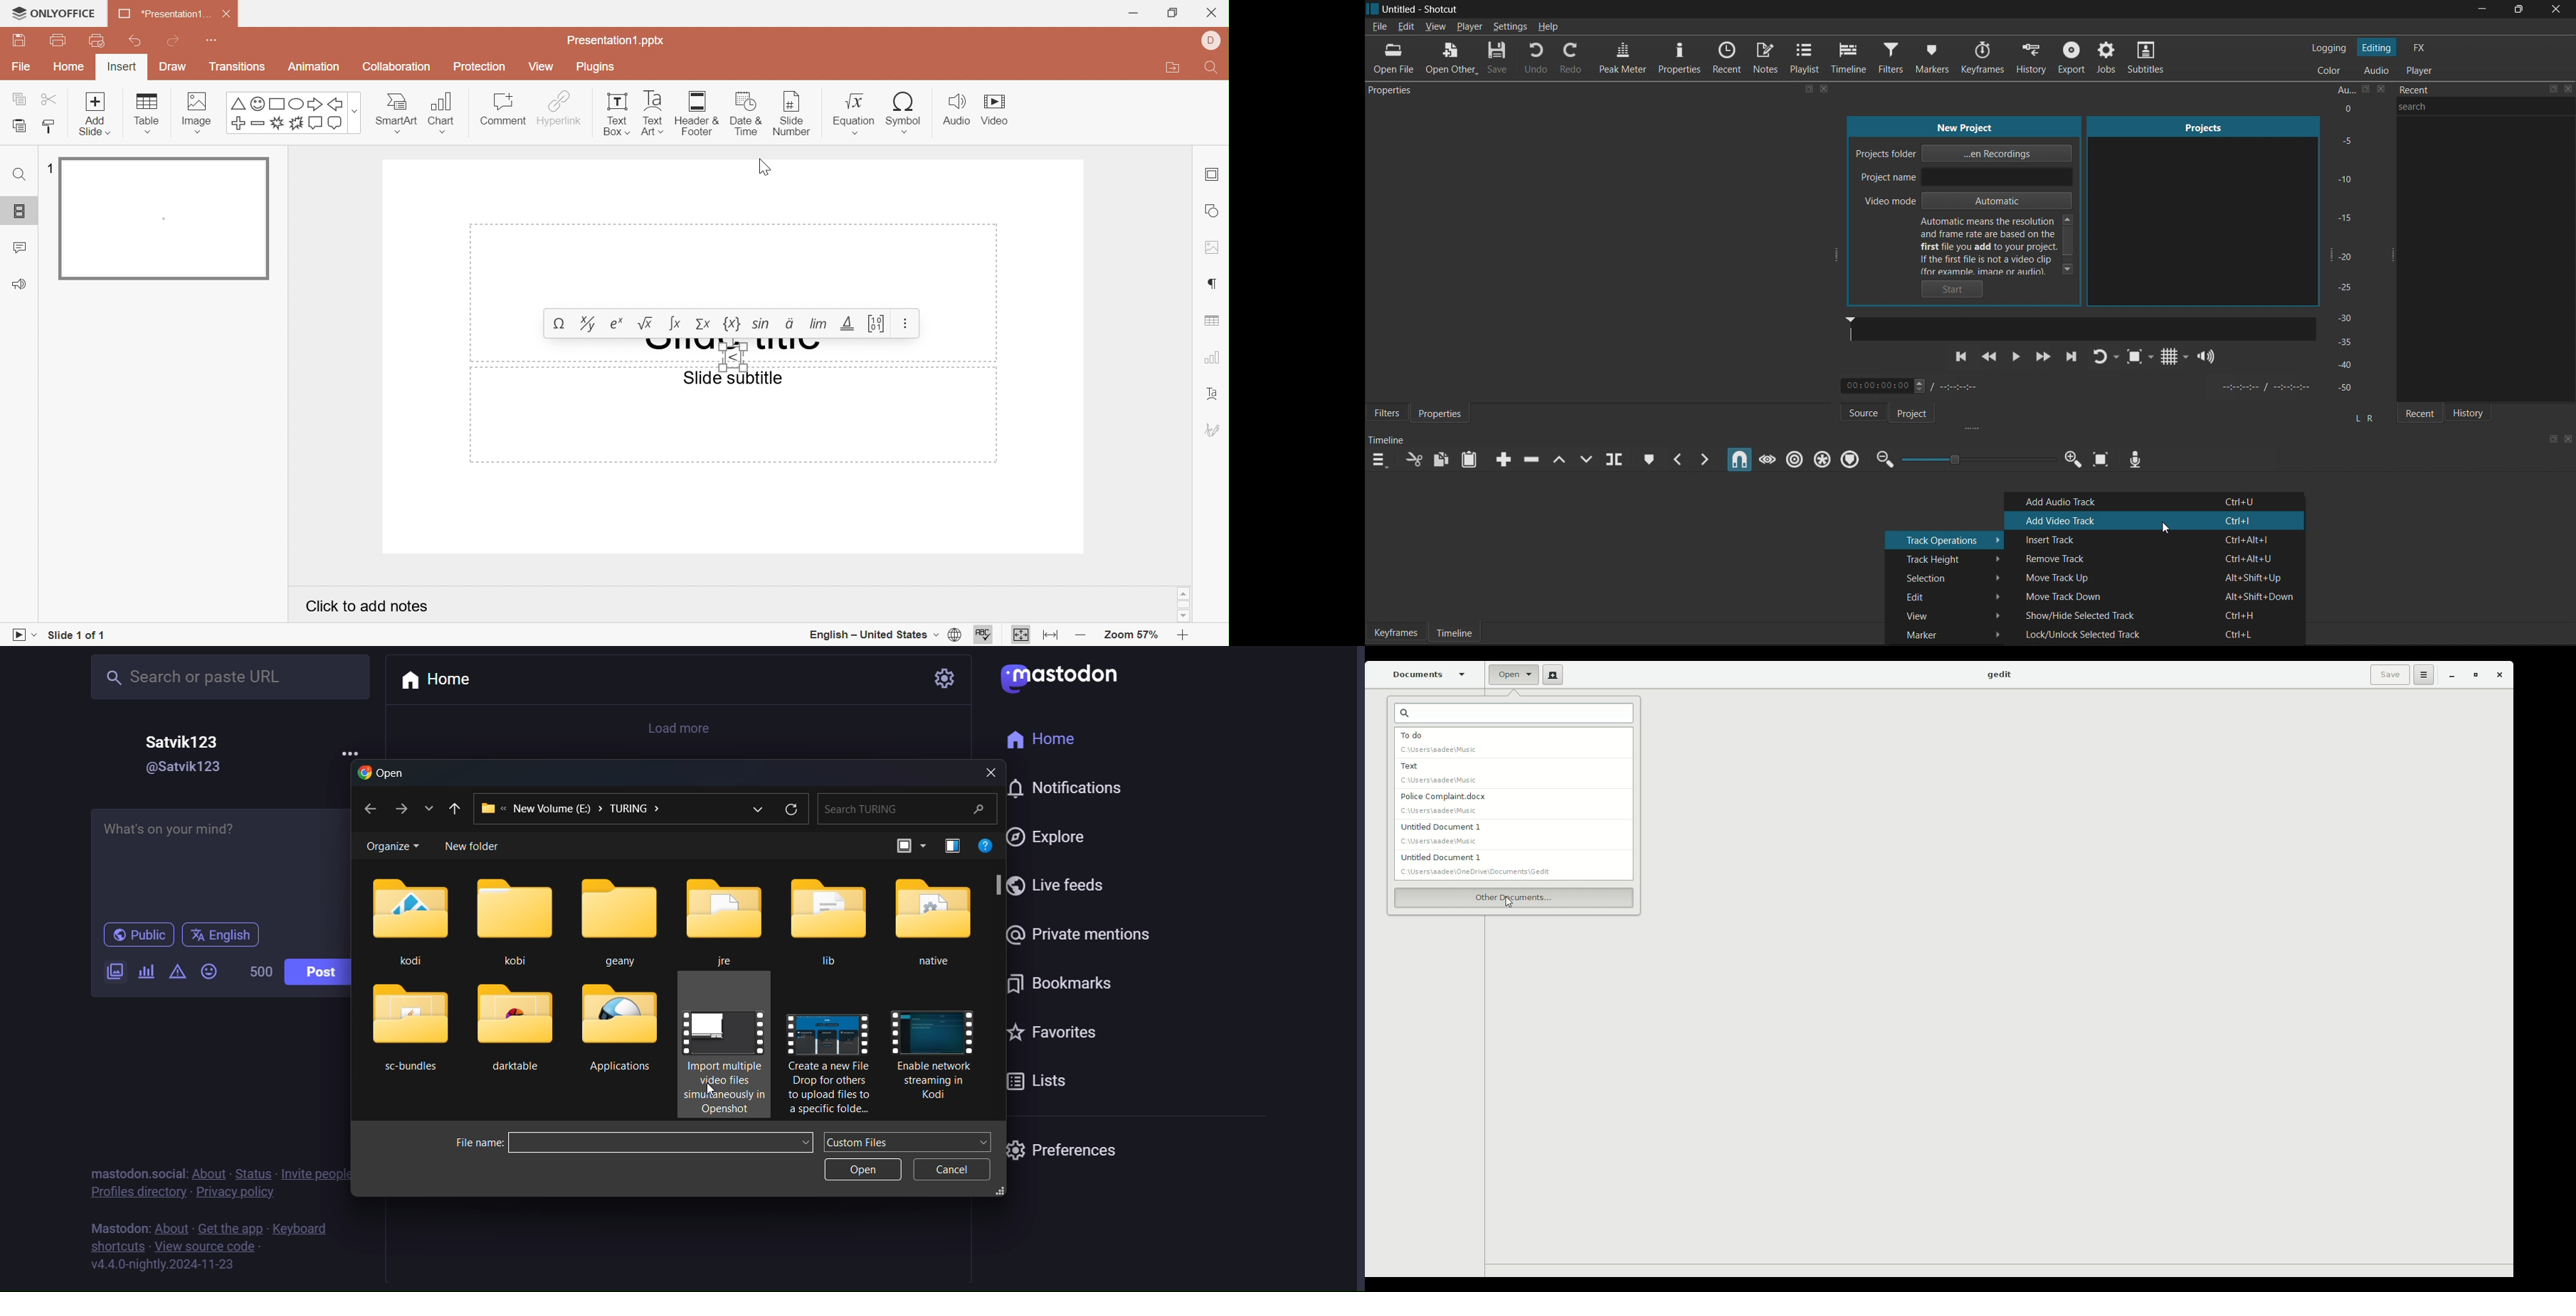 This screenshot has height=1316, width=2576. Describe the element at coordinates (95, 101) in the screenshot. I see `add slide` at that location.